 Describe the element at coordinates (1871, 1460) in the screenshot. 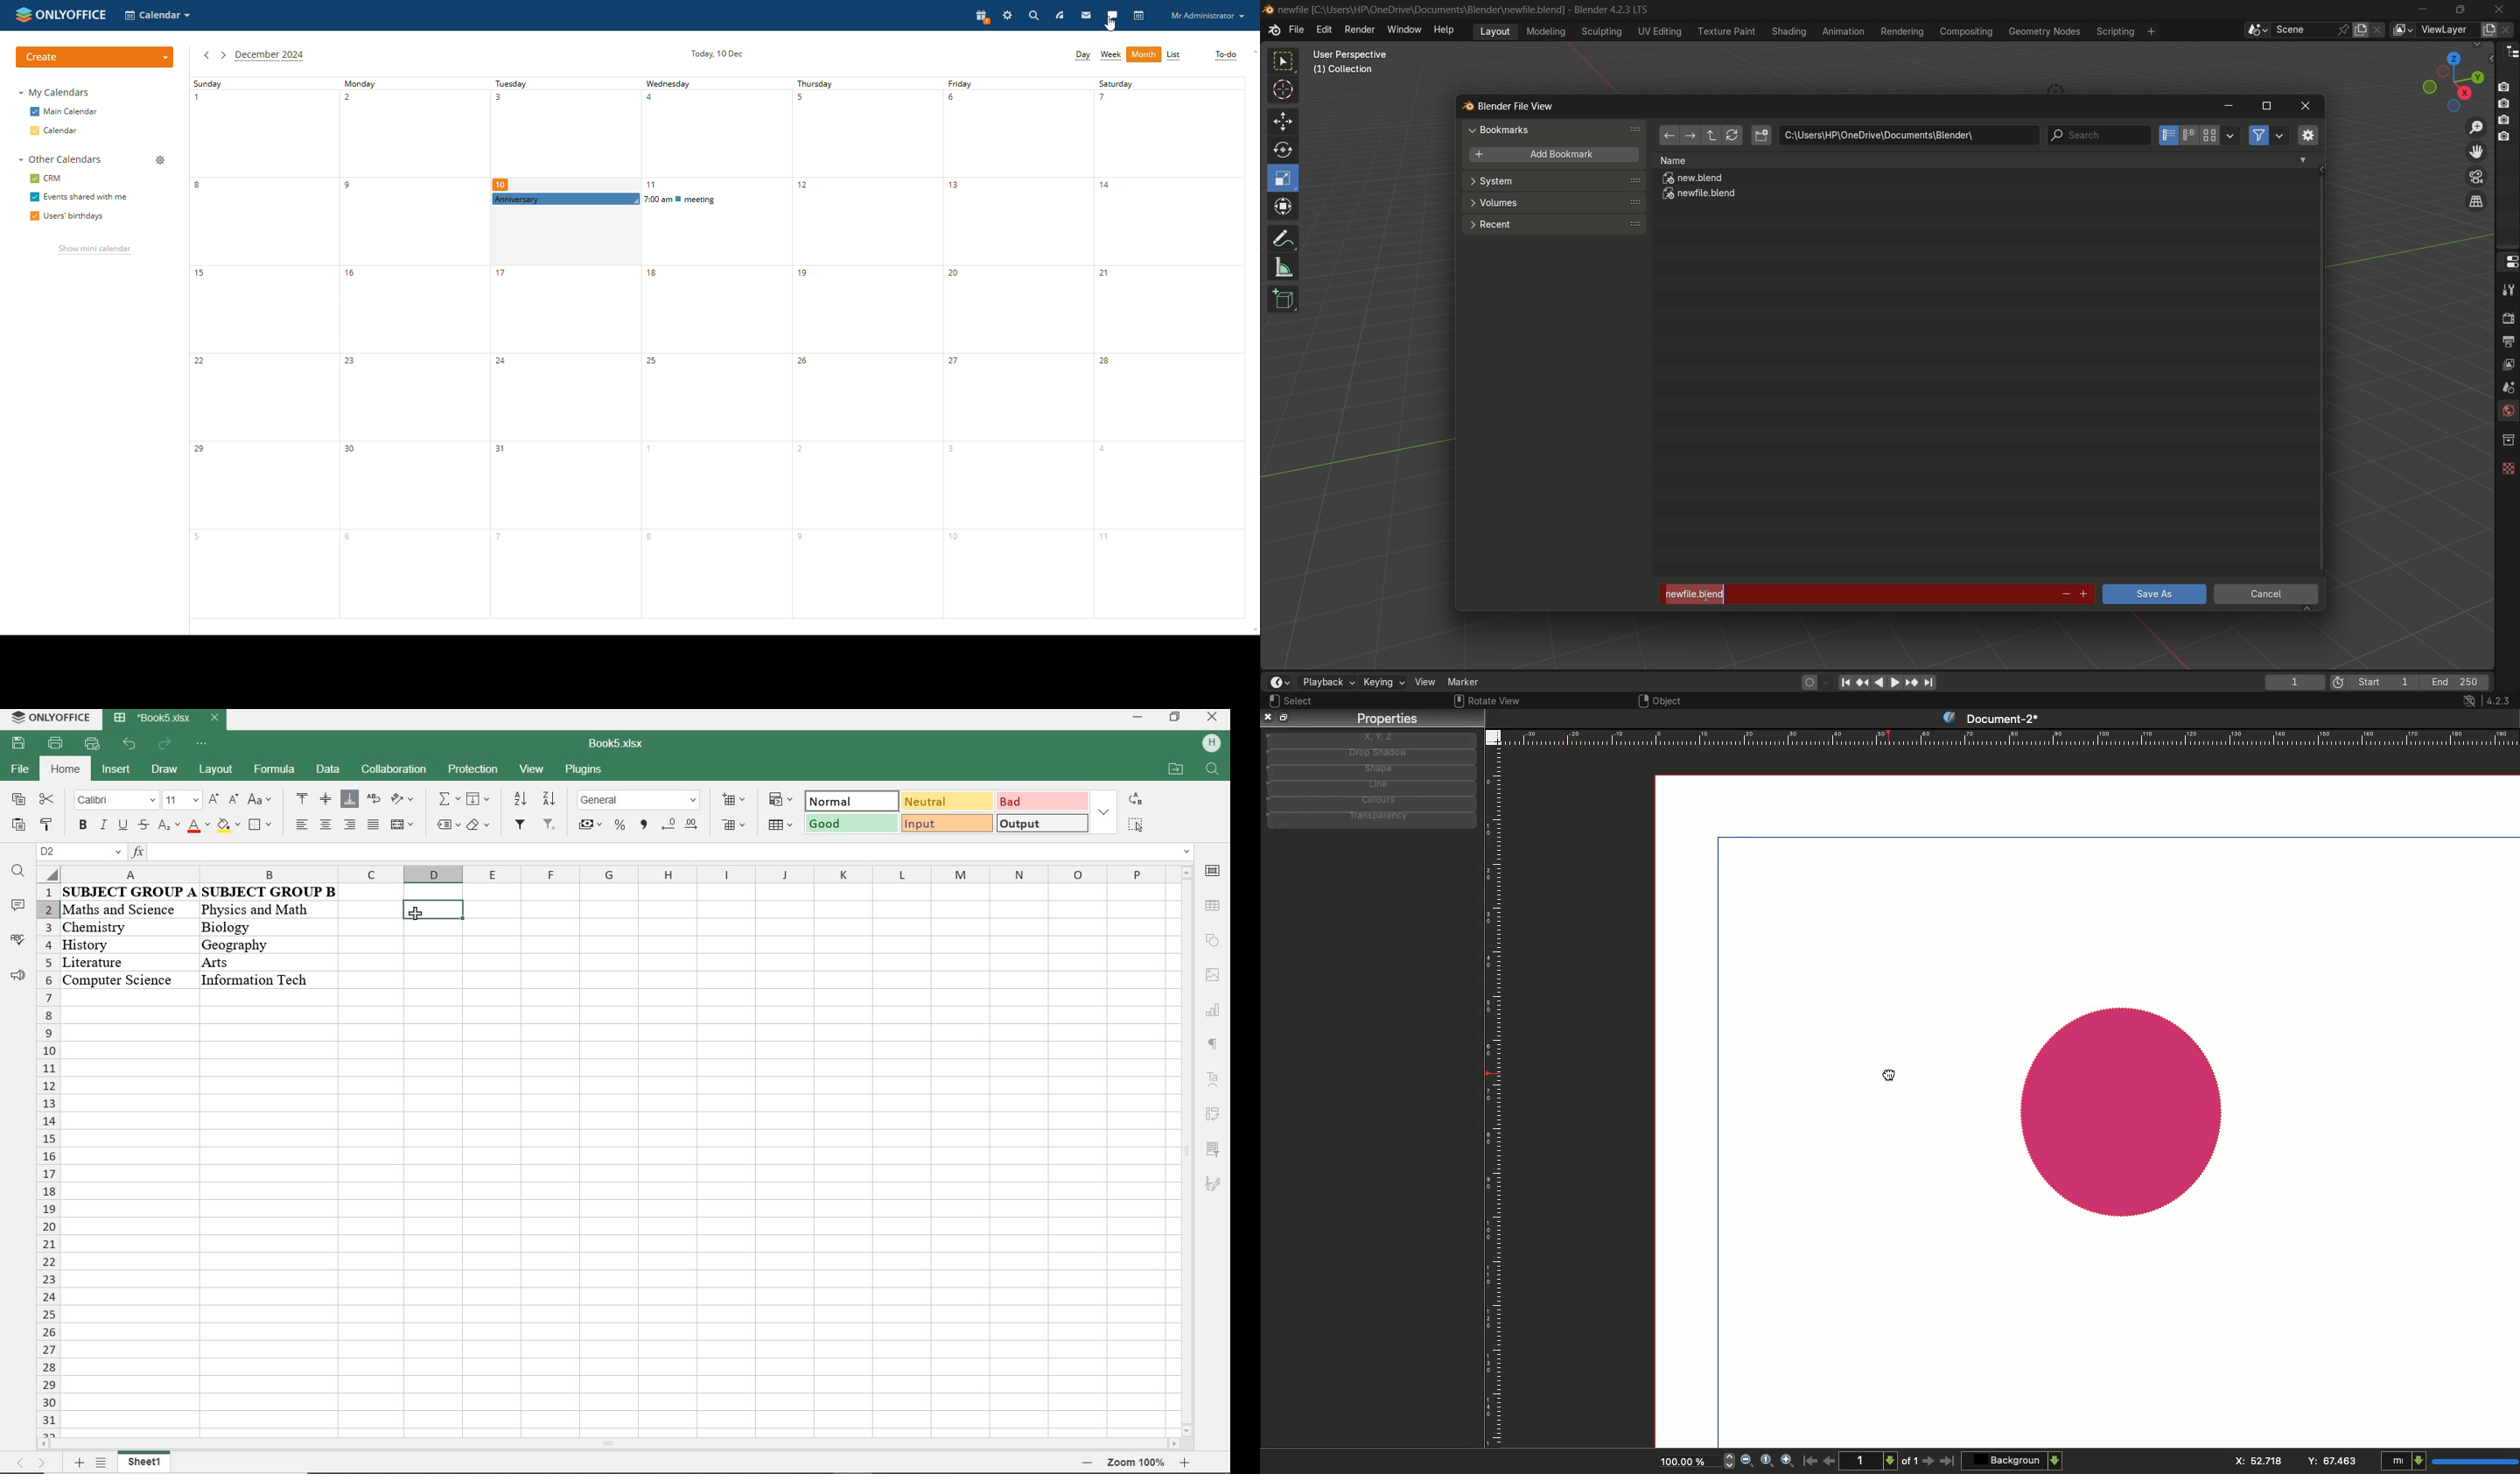

I see `1` at that location.